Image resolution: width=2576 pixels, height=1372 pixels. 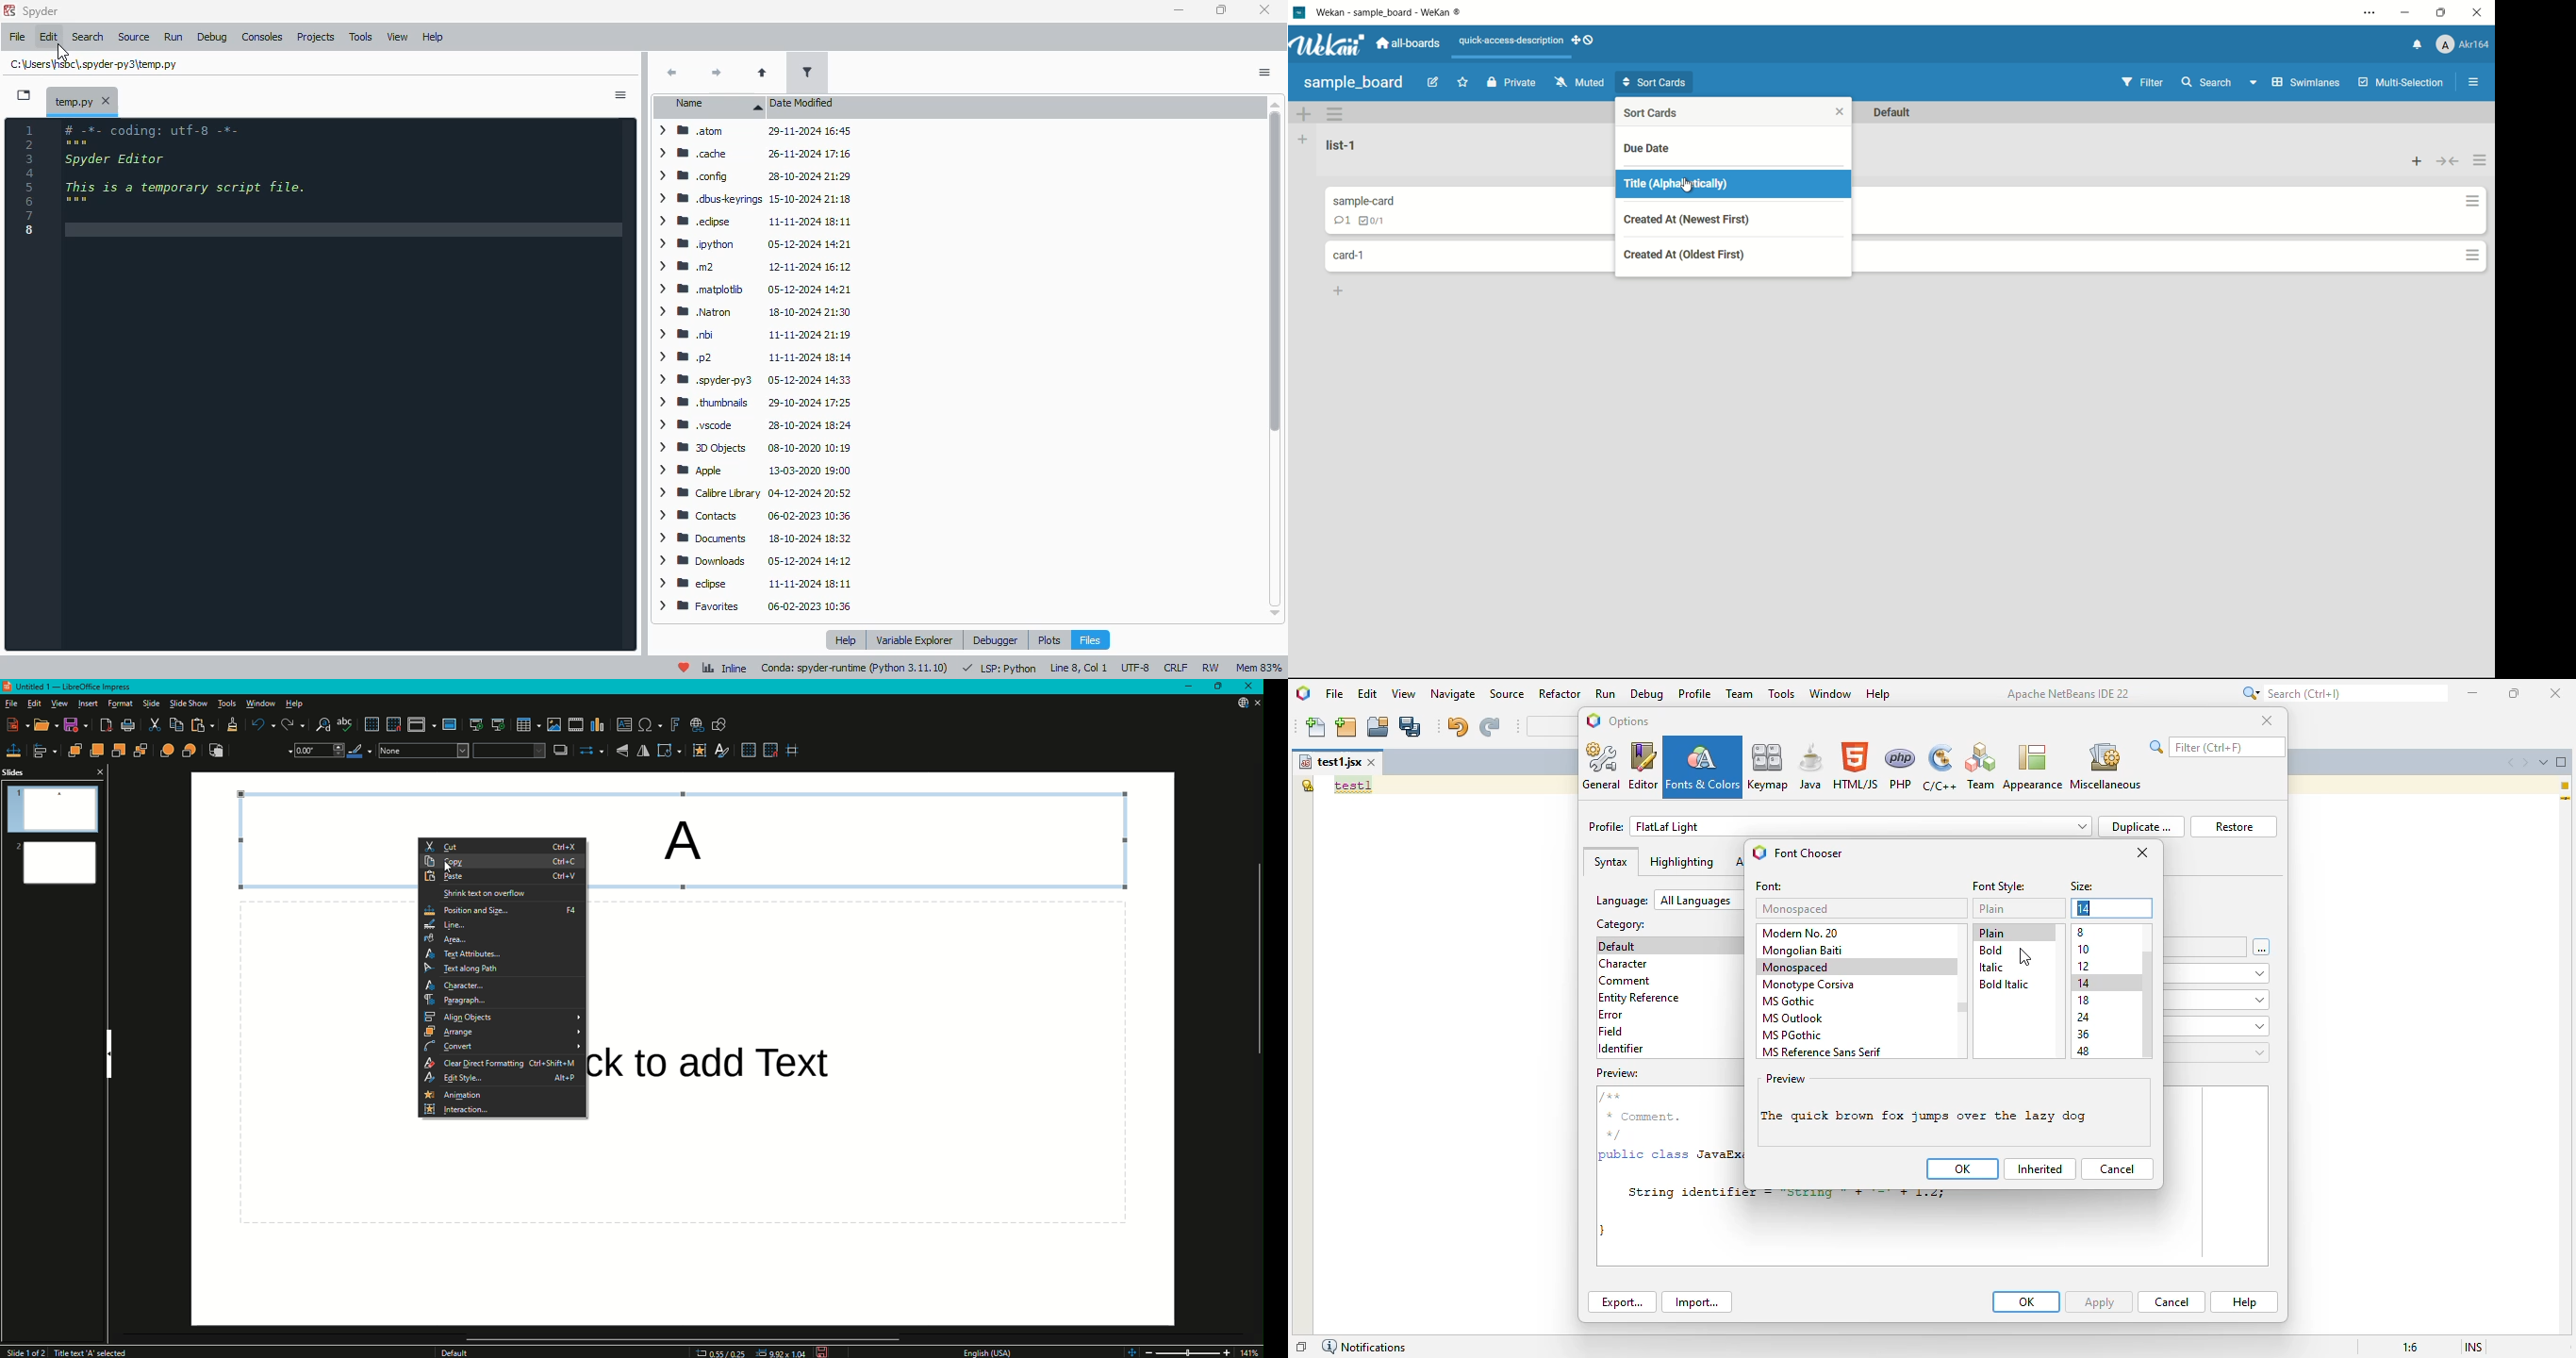 What do you see at coordinates (1258, 668) in the screenshot?
I see `mem 83%` at bounding box center [1258, 668].